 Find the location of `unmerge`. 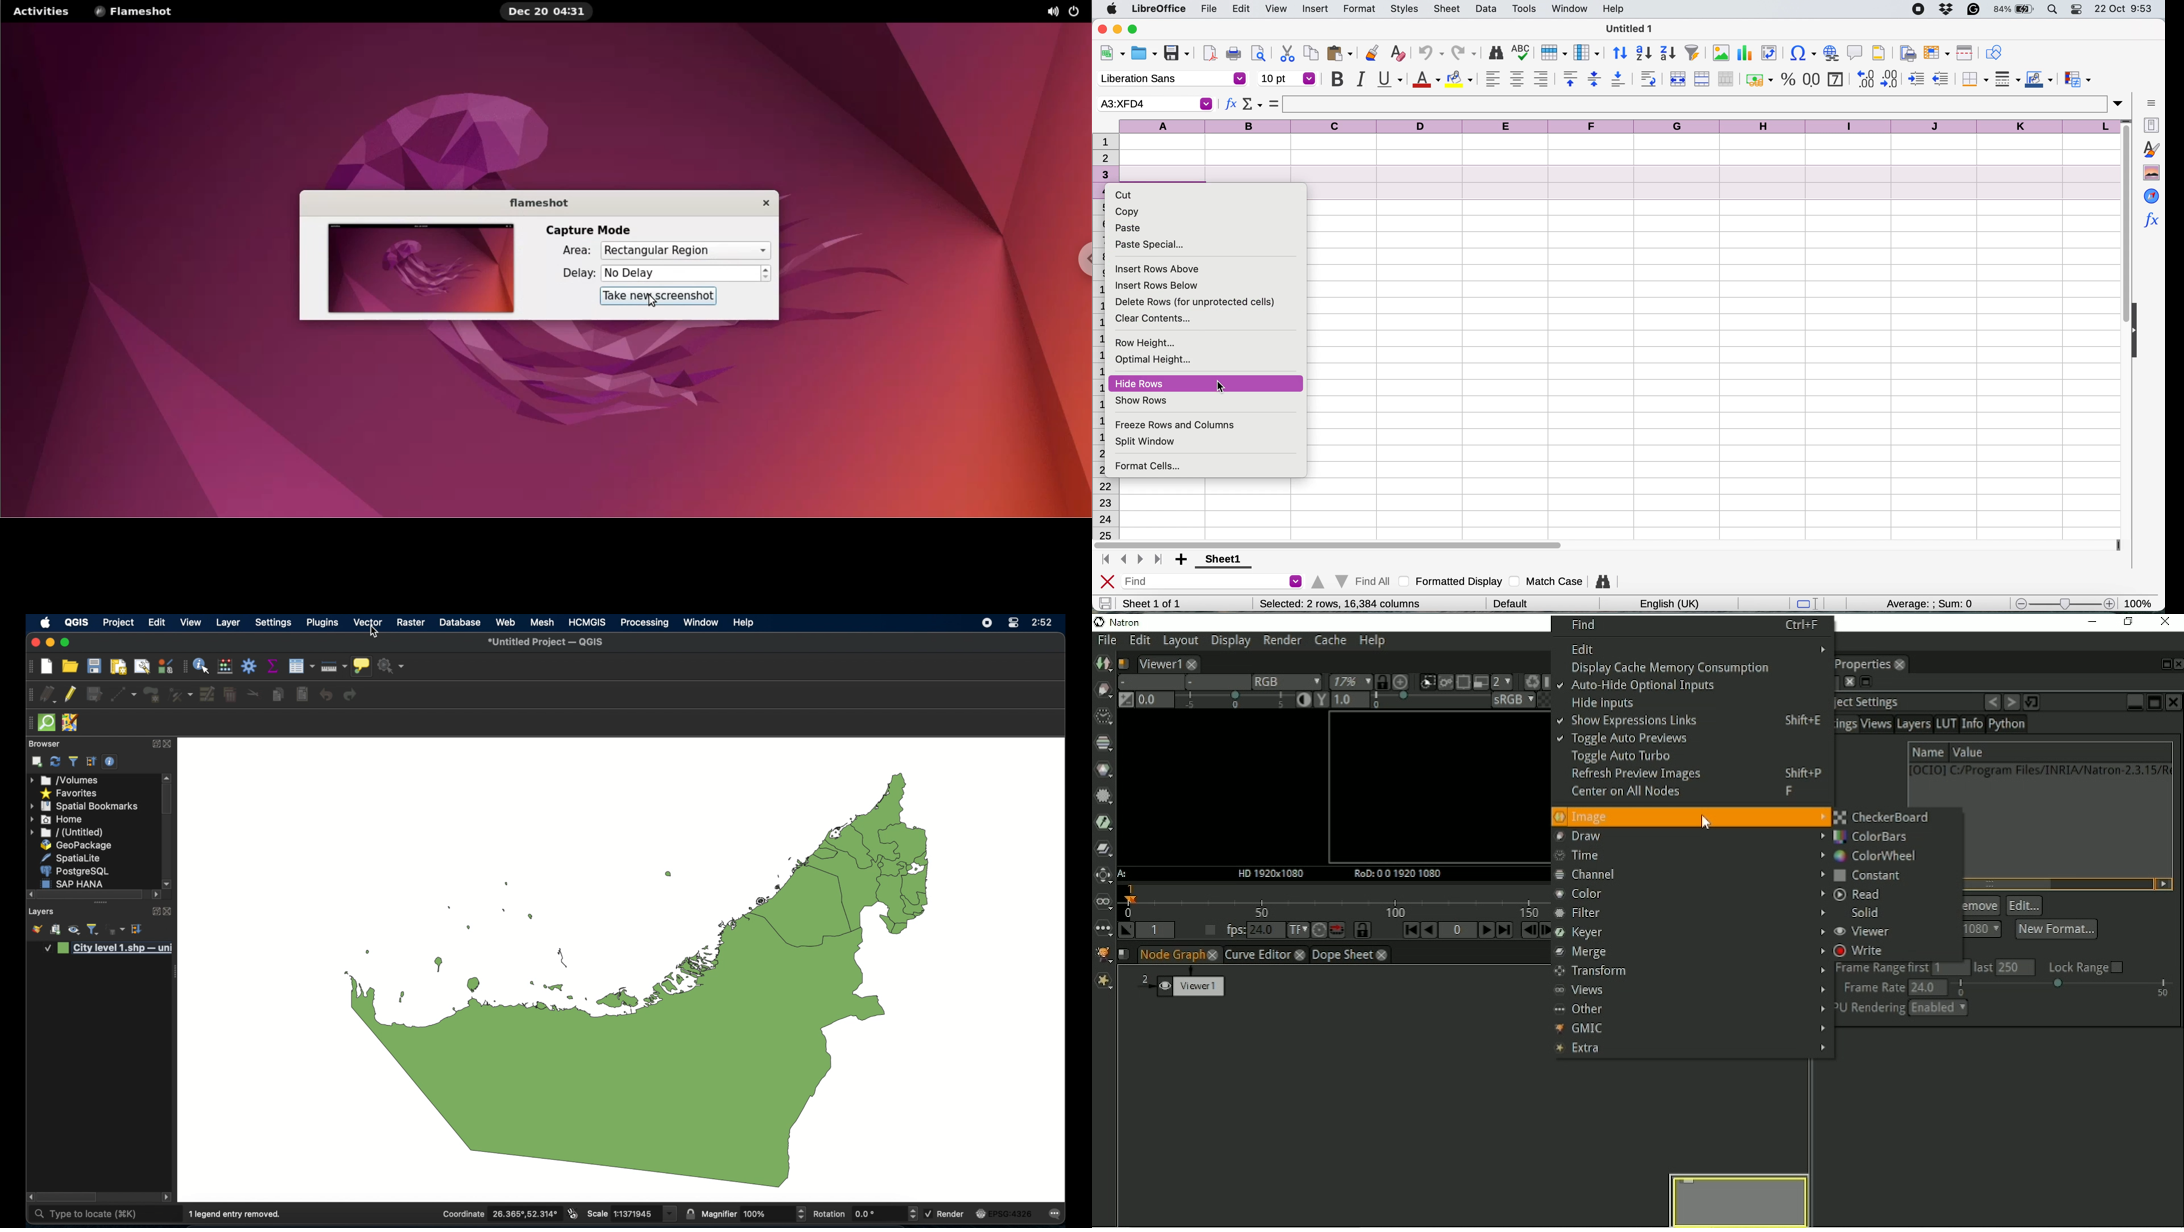

unmerge is located at coordinates (1726, 79).